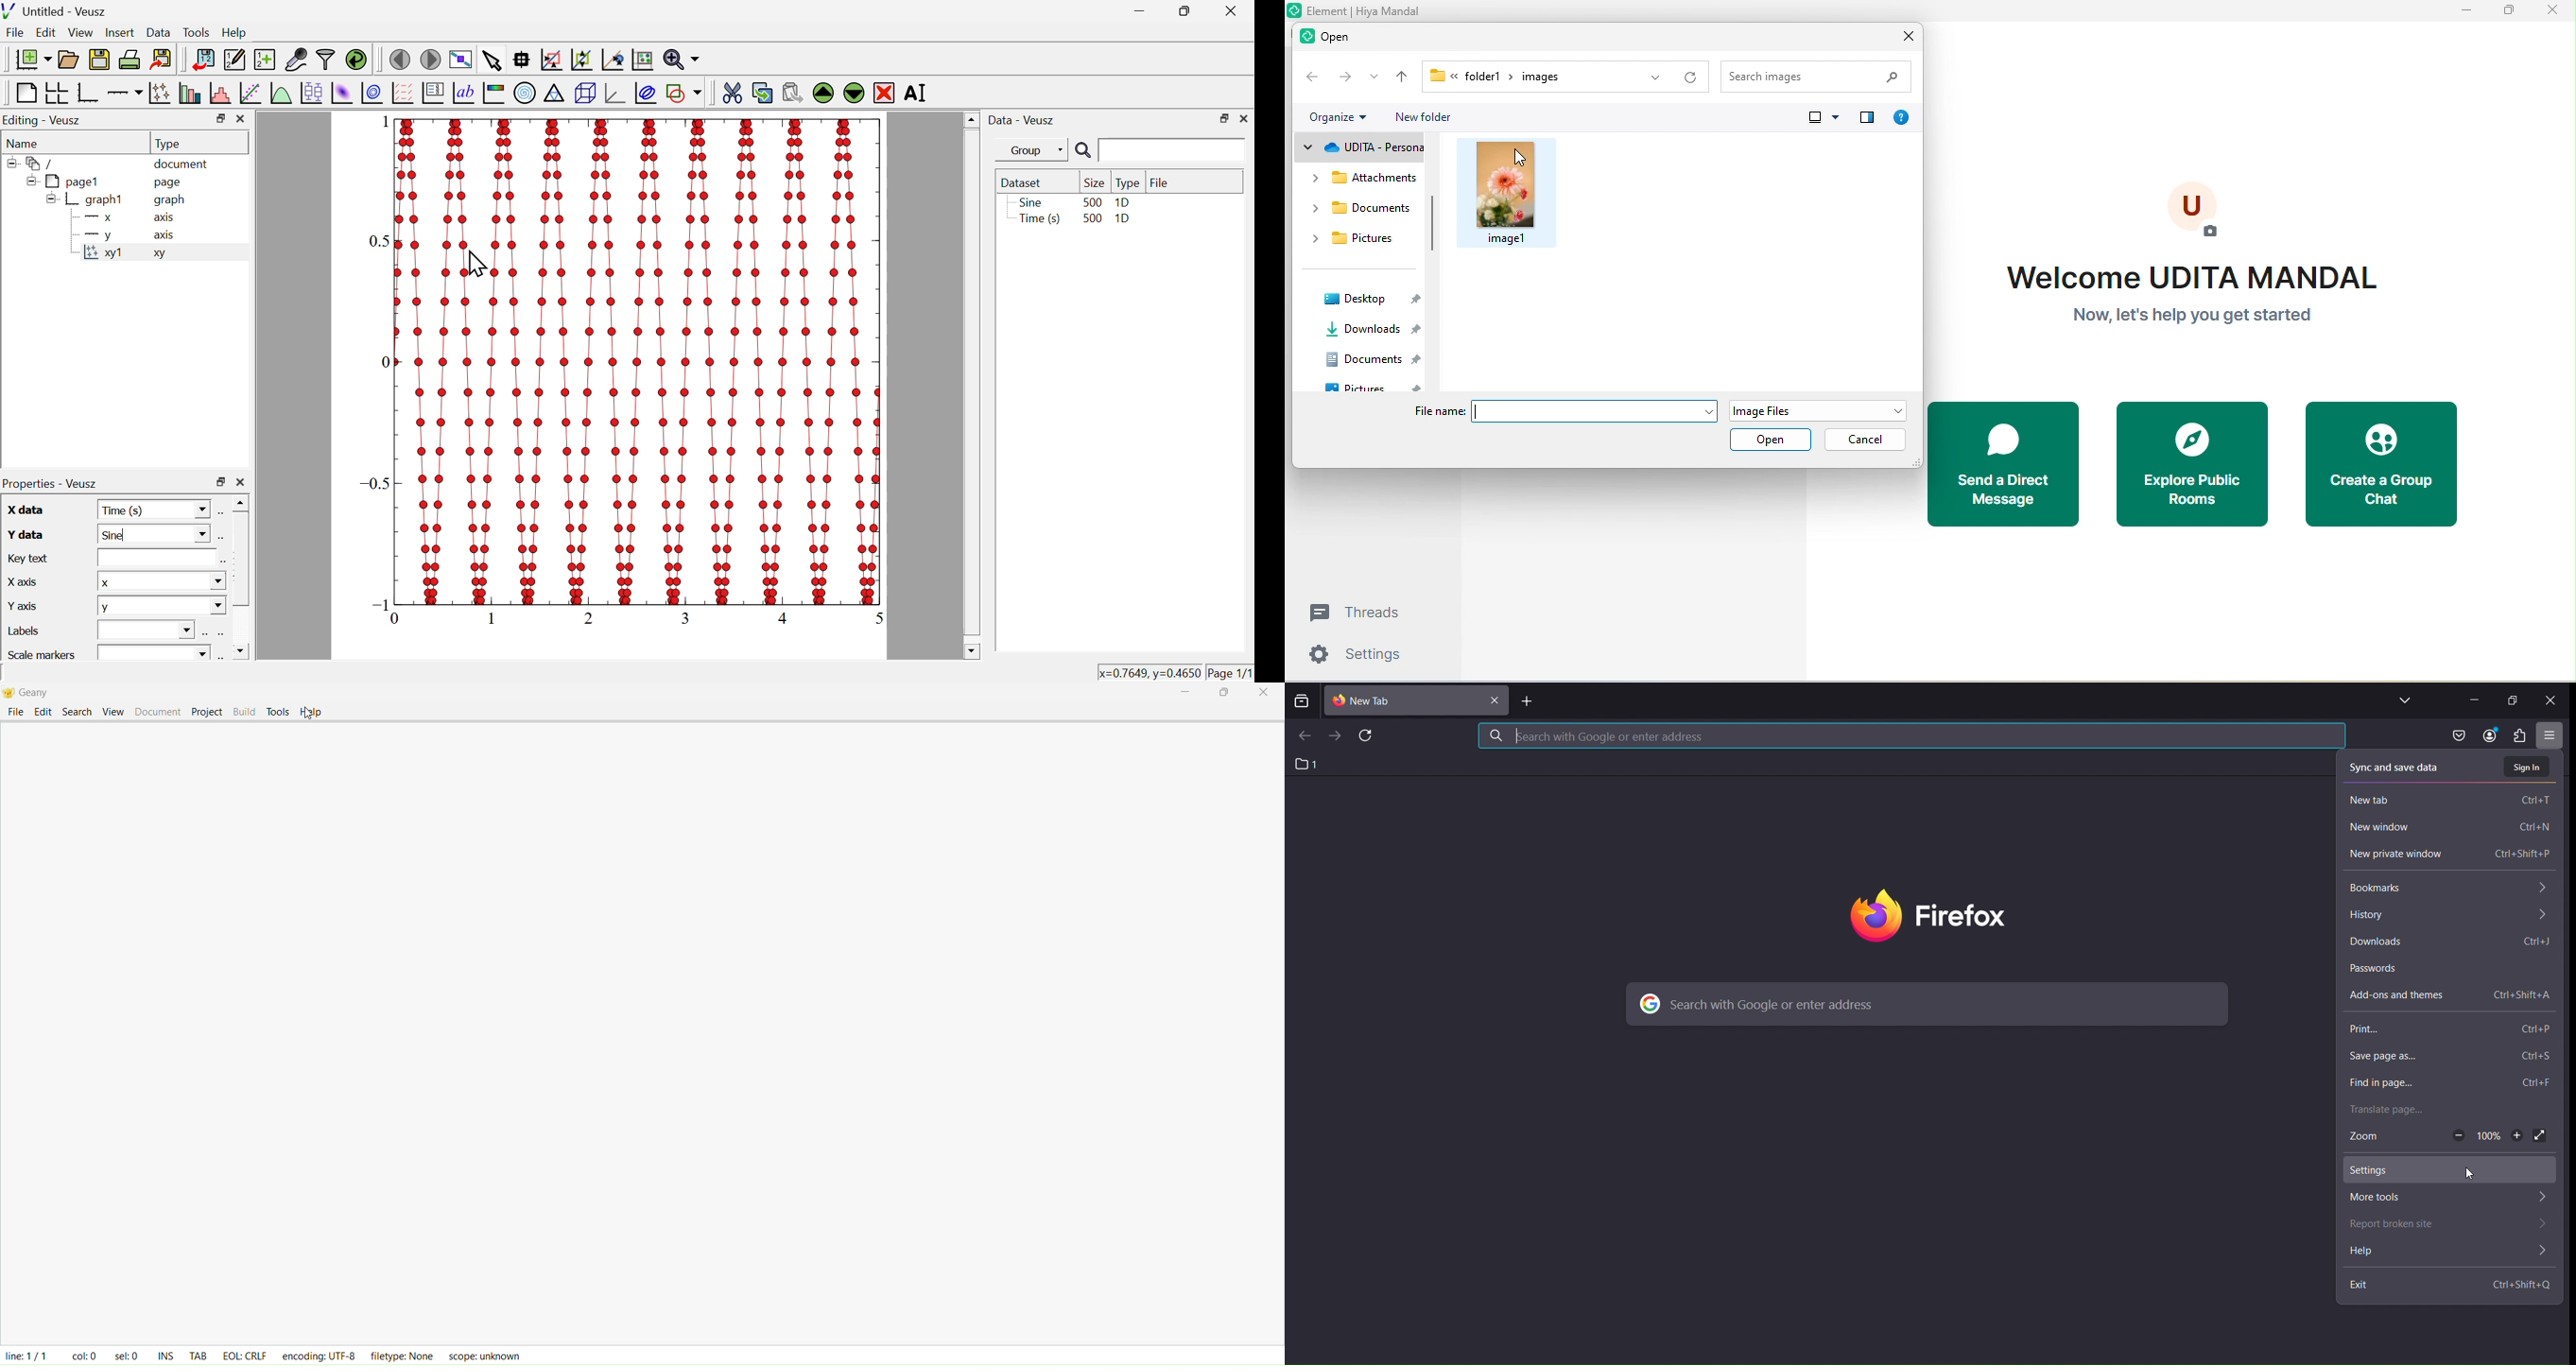 This screenshot has width=2576, height=1372. I want to click on Edit, so click(46, 33).